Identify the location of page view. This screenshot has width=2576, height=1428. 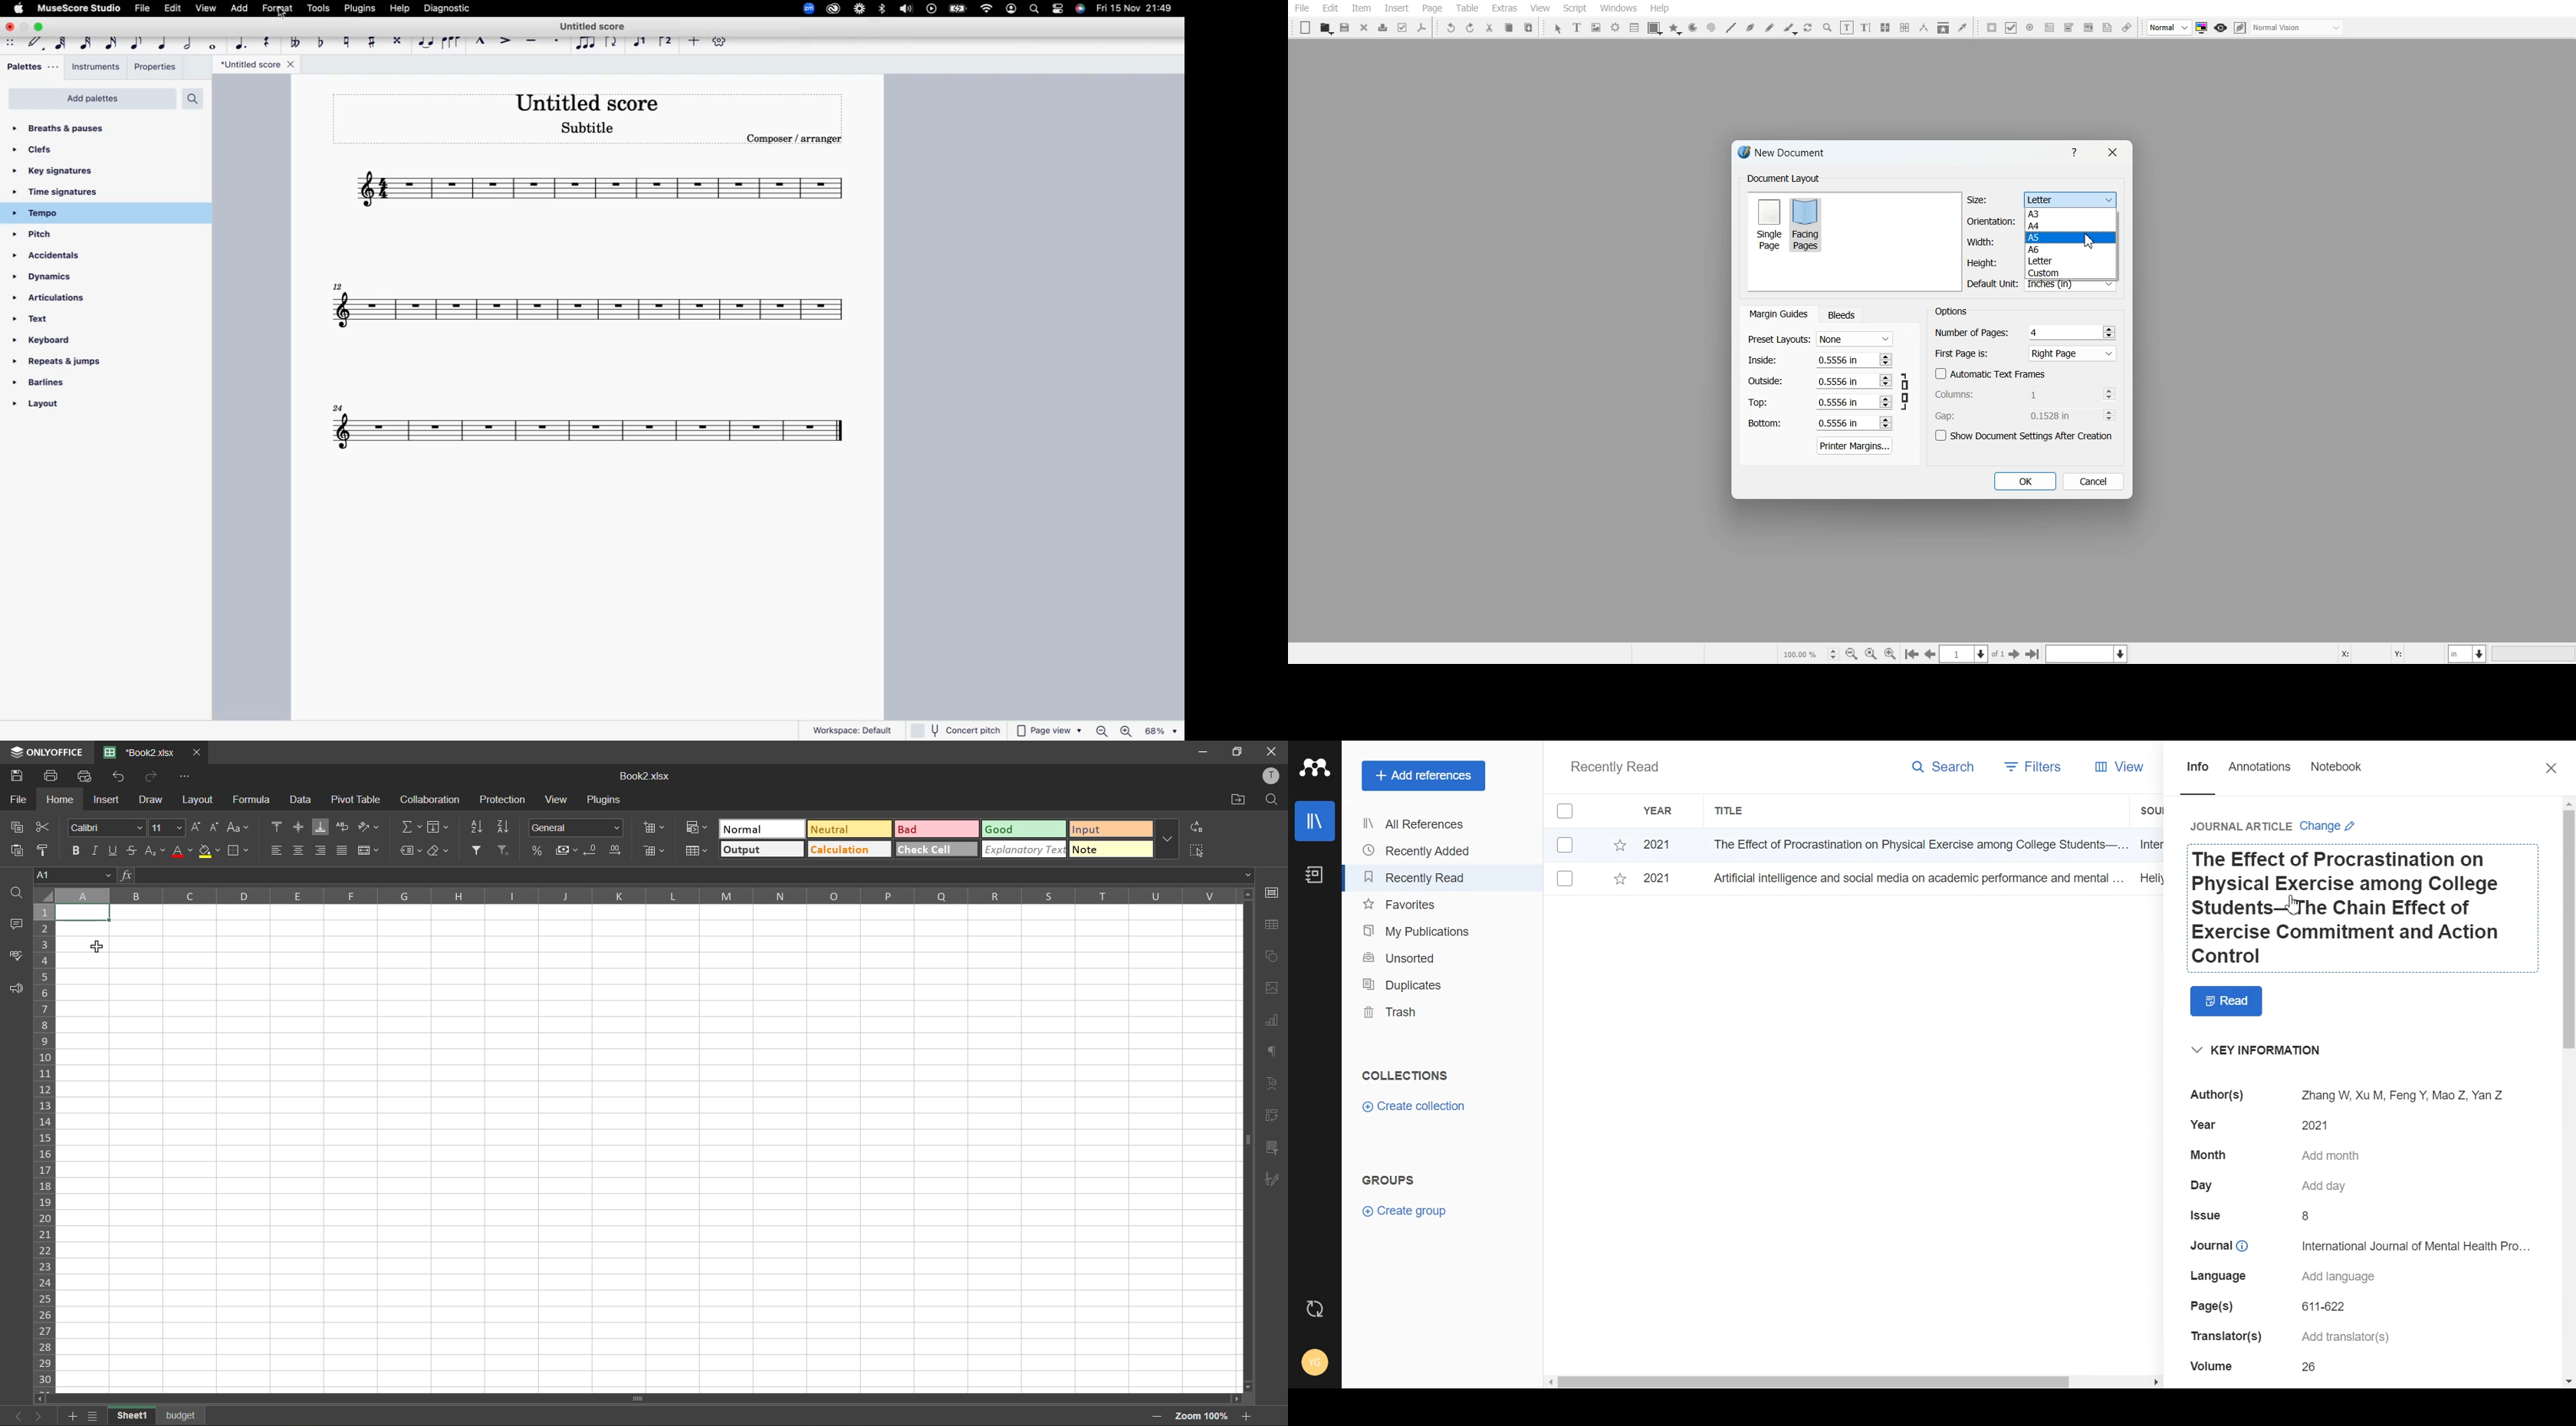
(1049, 730).